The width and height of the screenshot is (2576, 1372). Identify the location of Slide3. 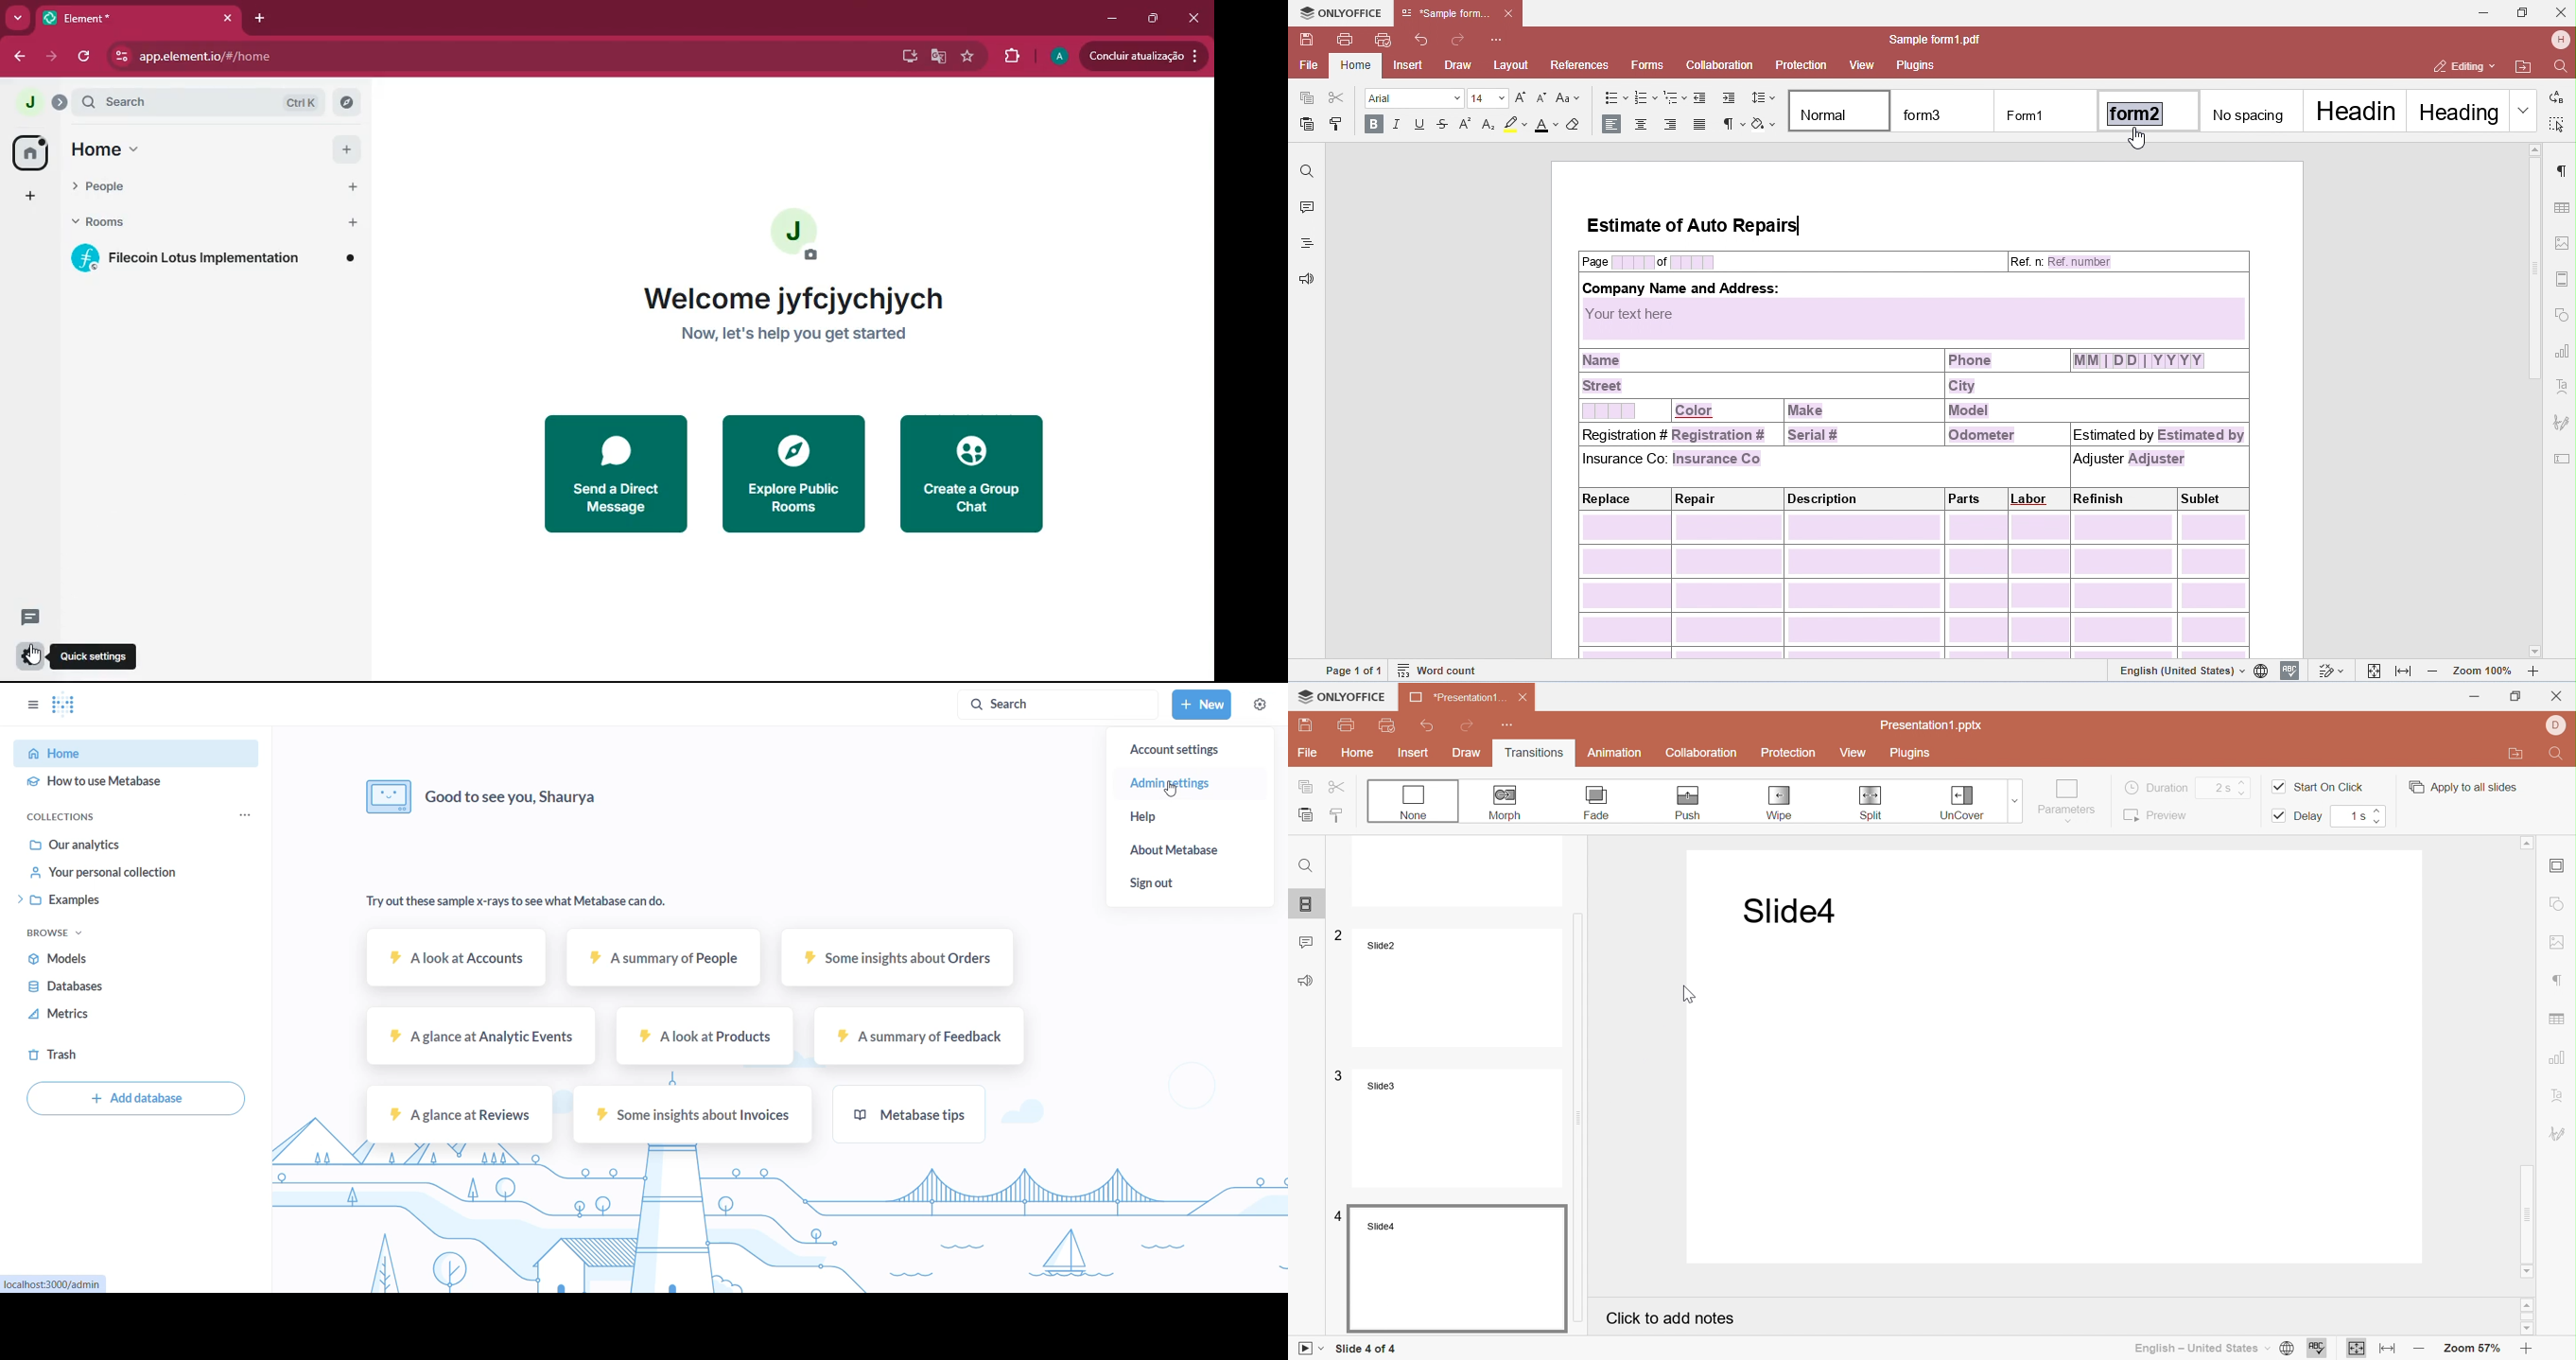
(1451, 1130).